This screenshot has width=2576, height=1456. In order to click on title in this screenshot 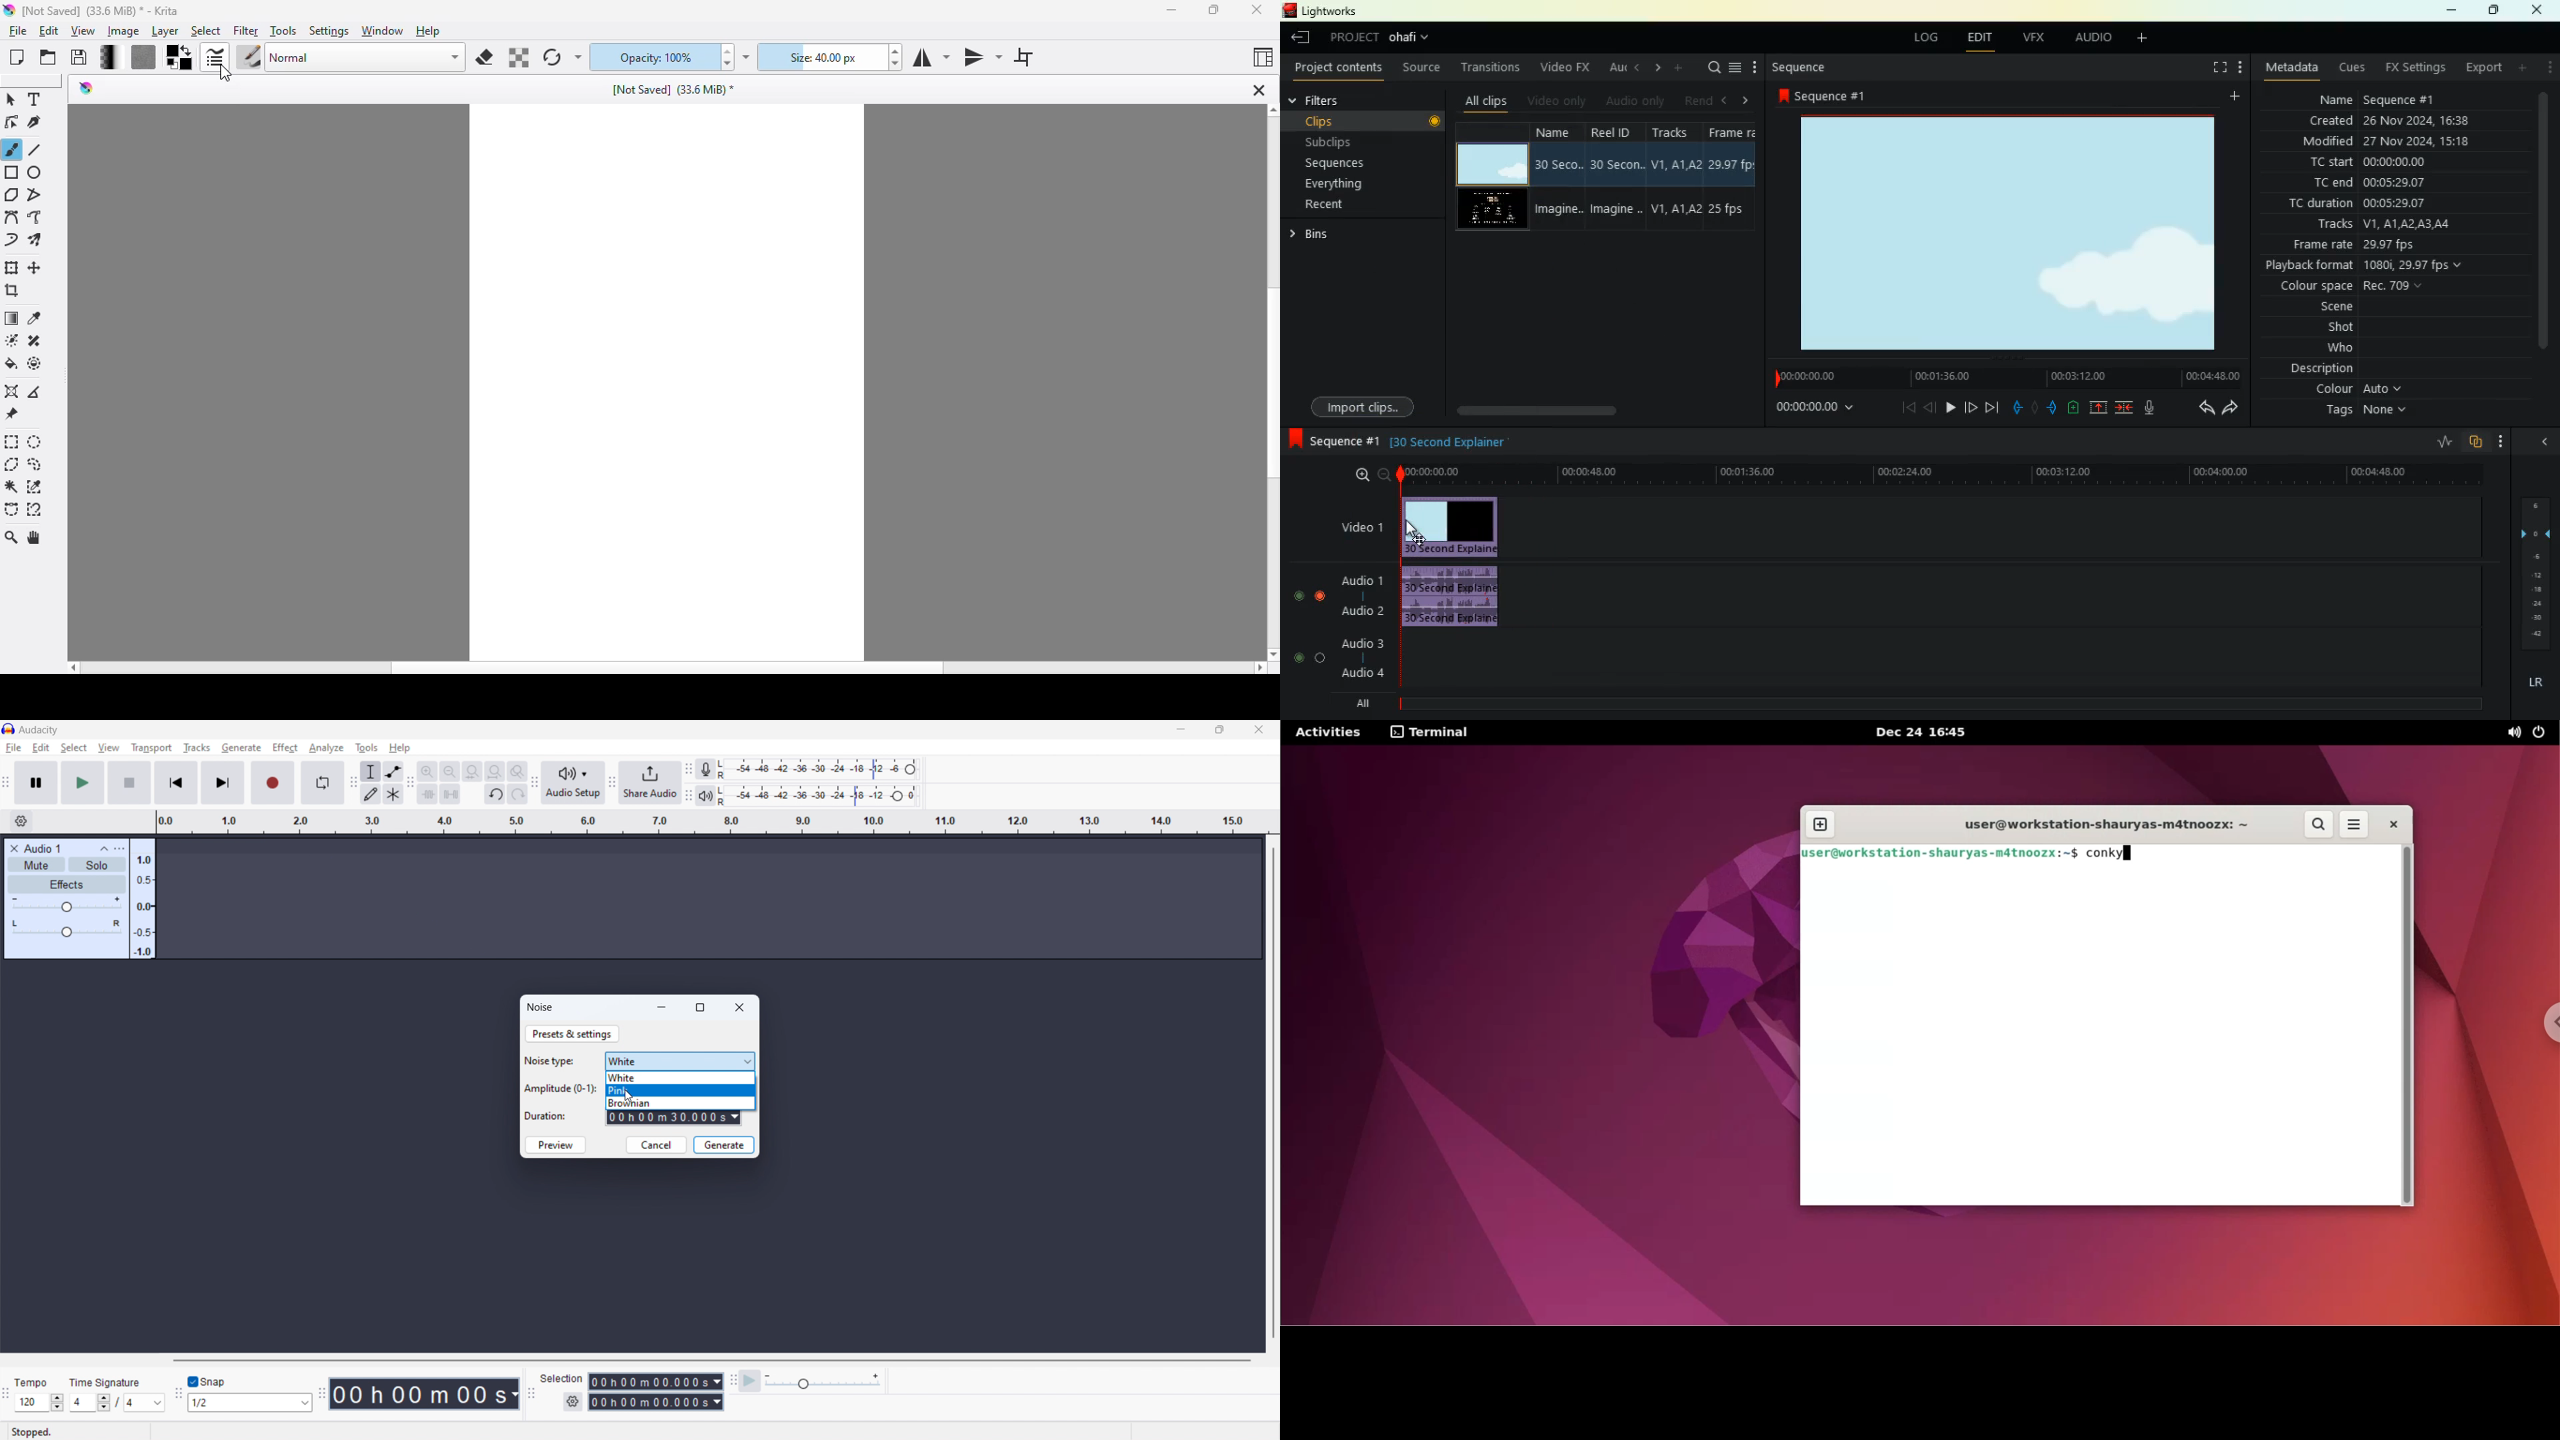, I will do `click(39, 730)`.